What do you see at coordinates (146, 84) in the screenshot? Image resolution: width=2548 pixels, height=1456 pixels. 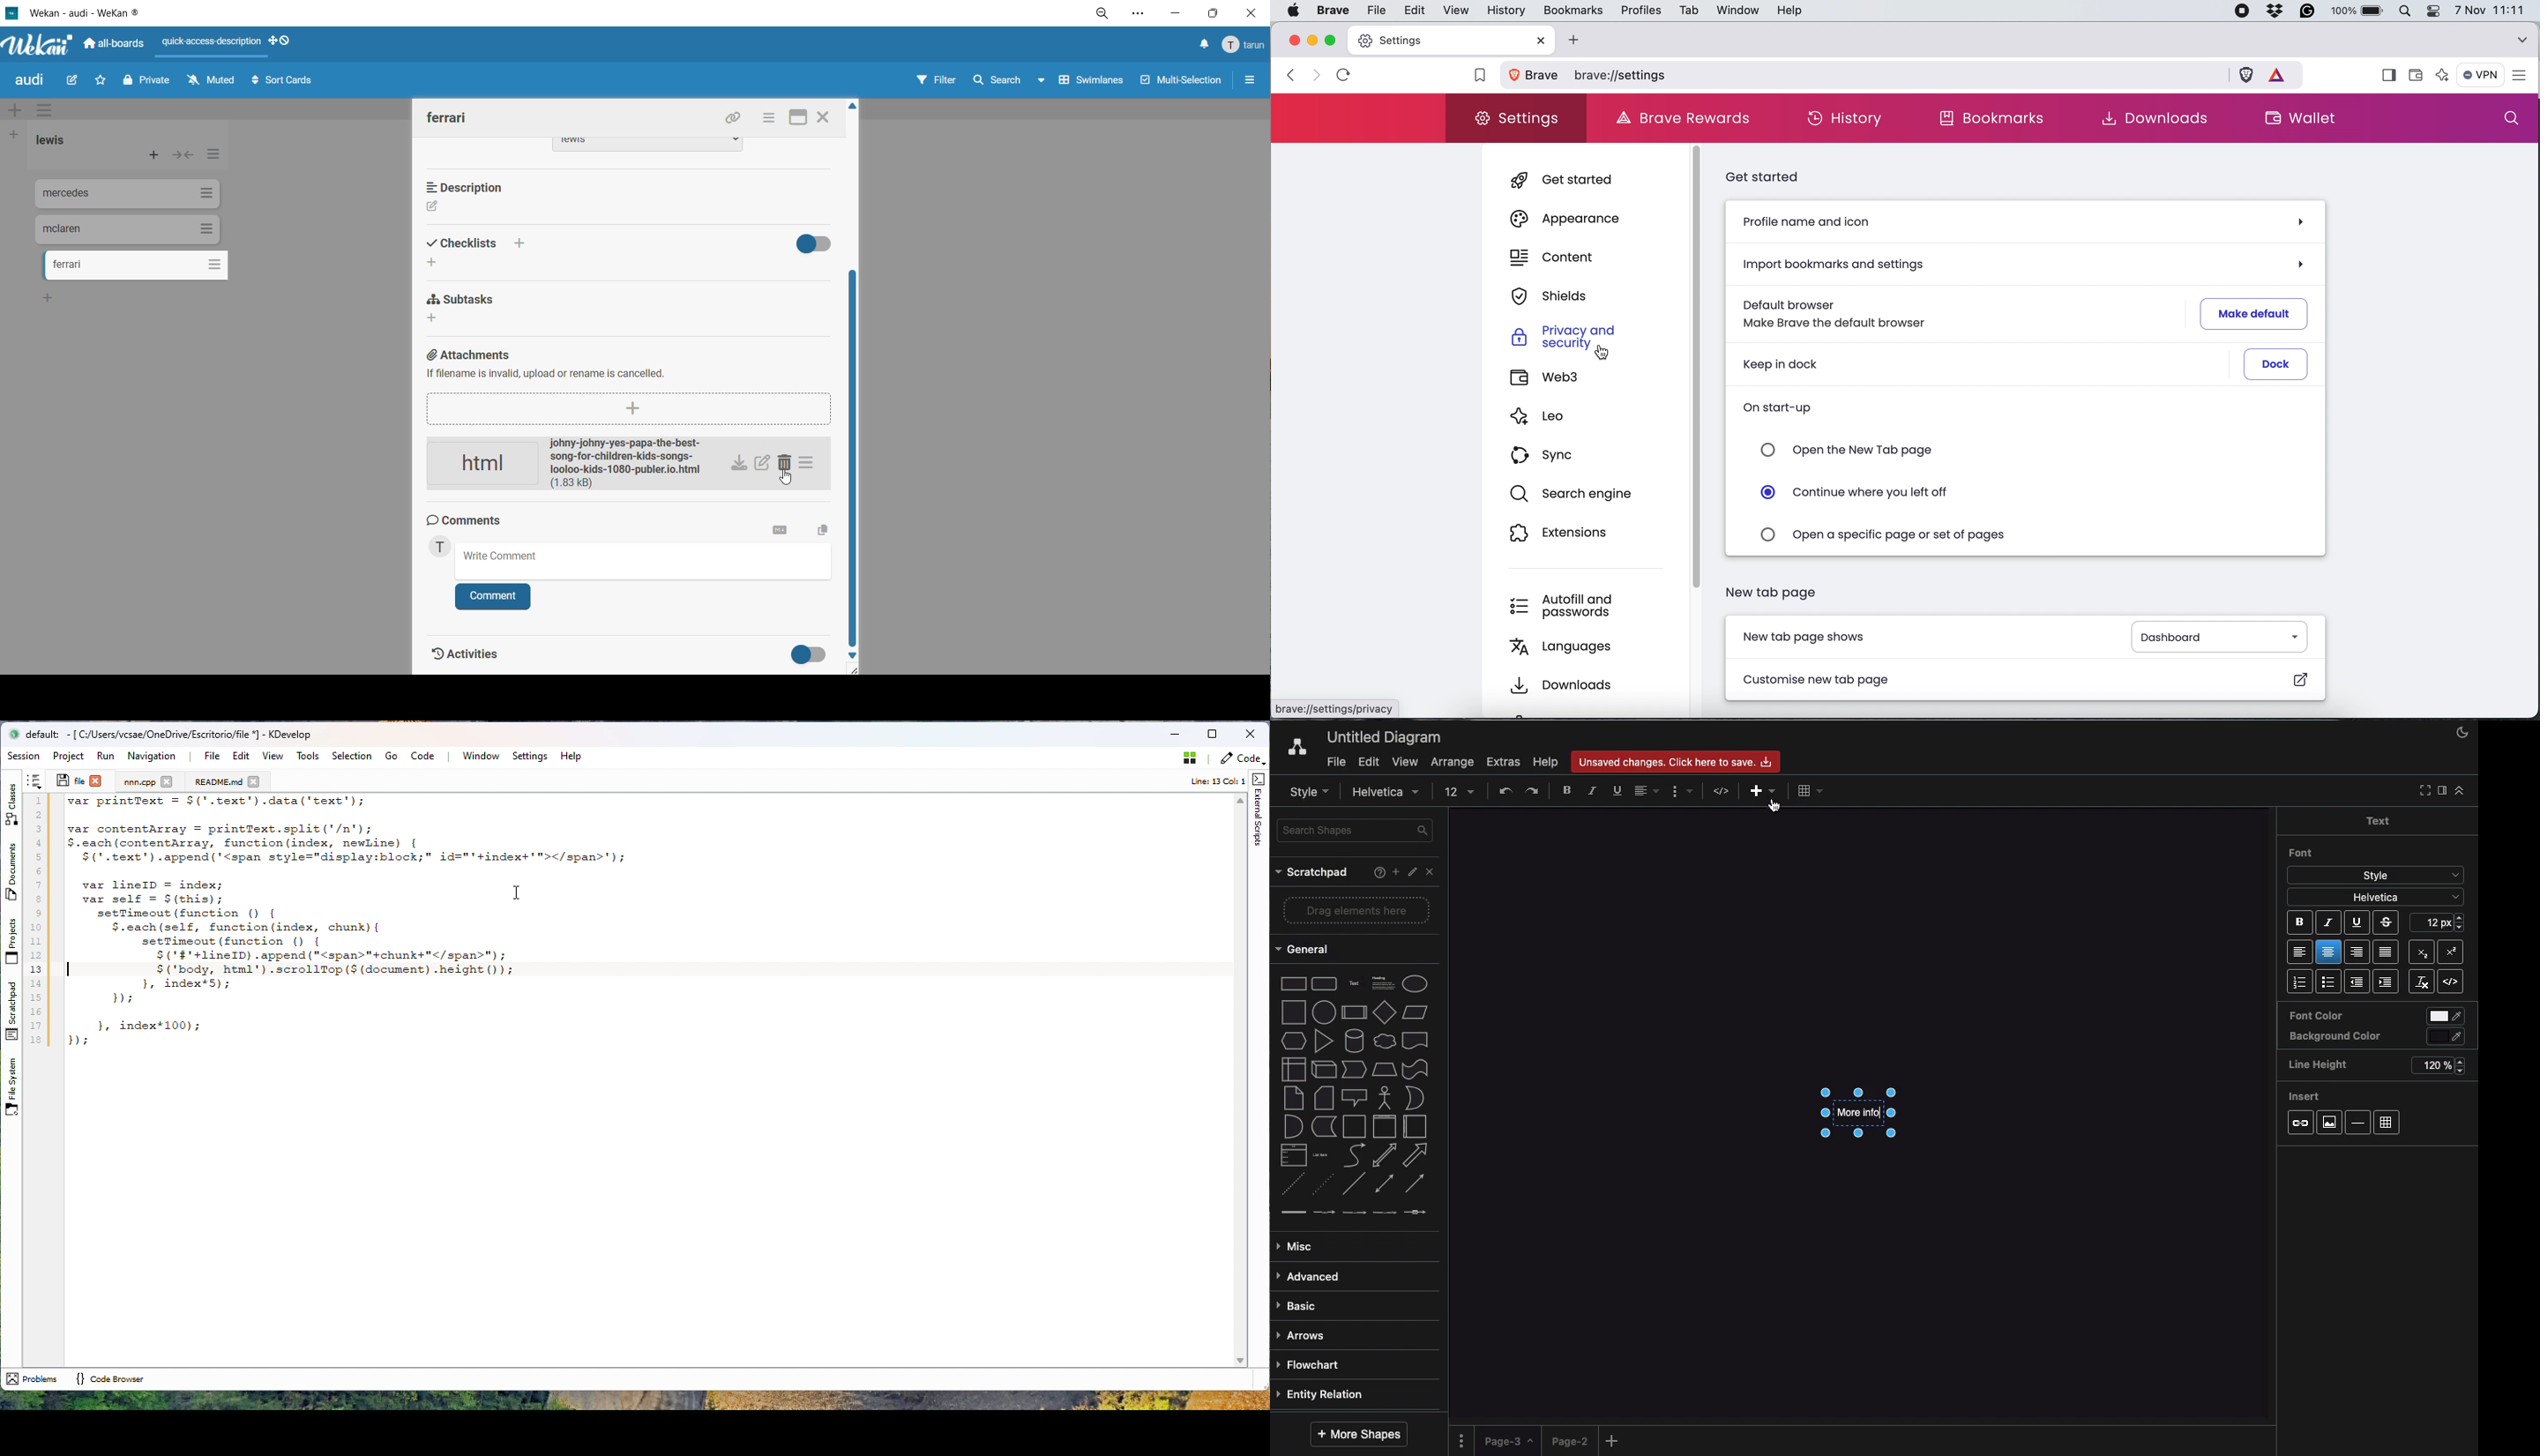 I see `private` at bounding box center [146, 84].